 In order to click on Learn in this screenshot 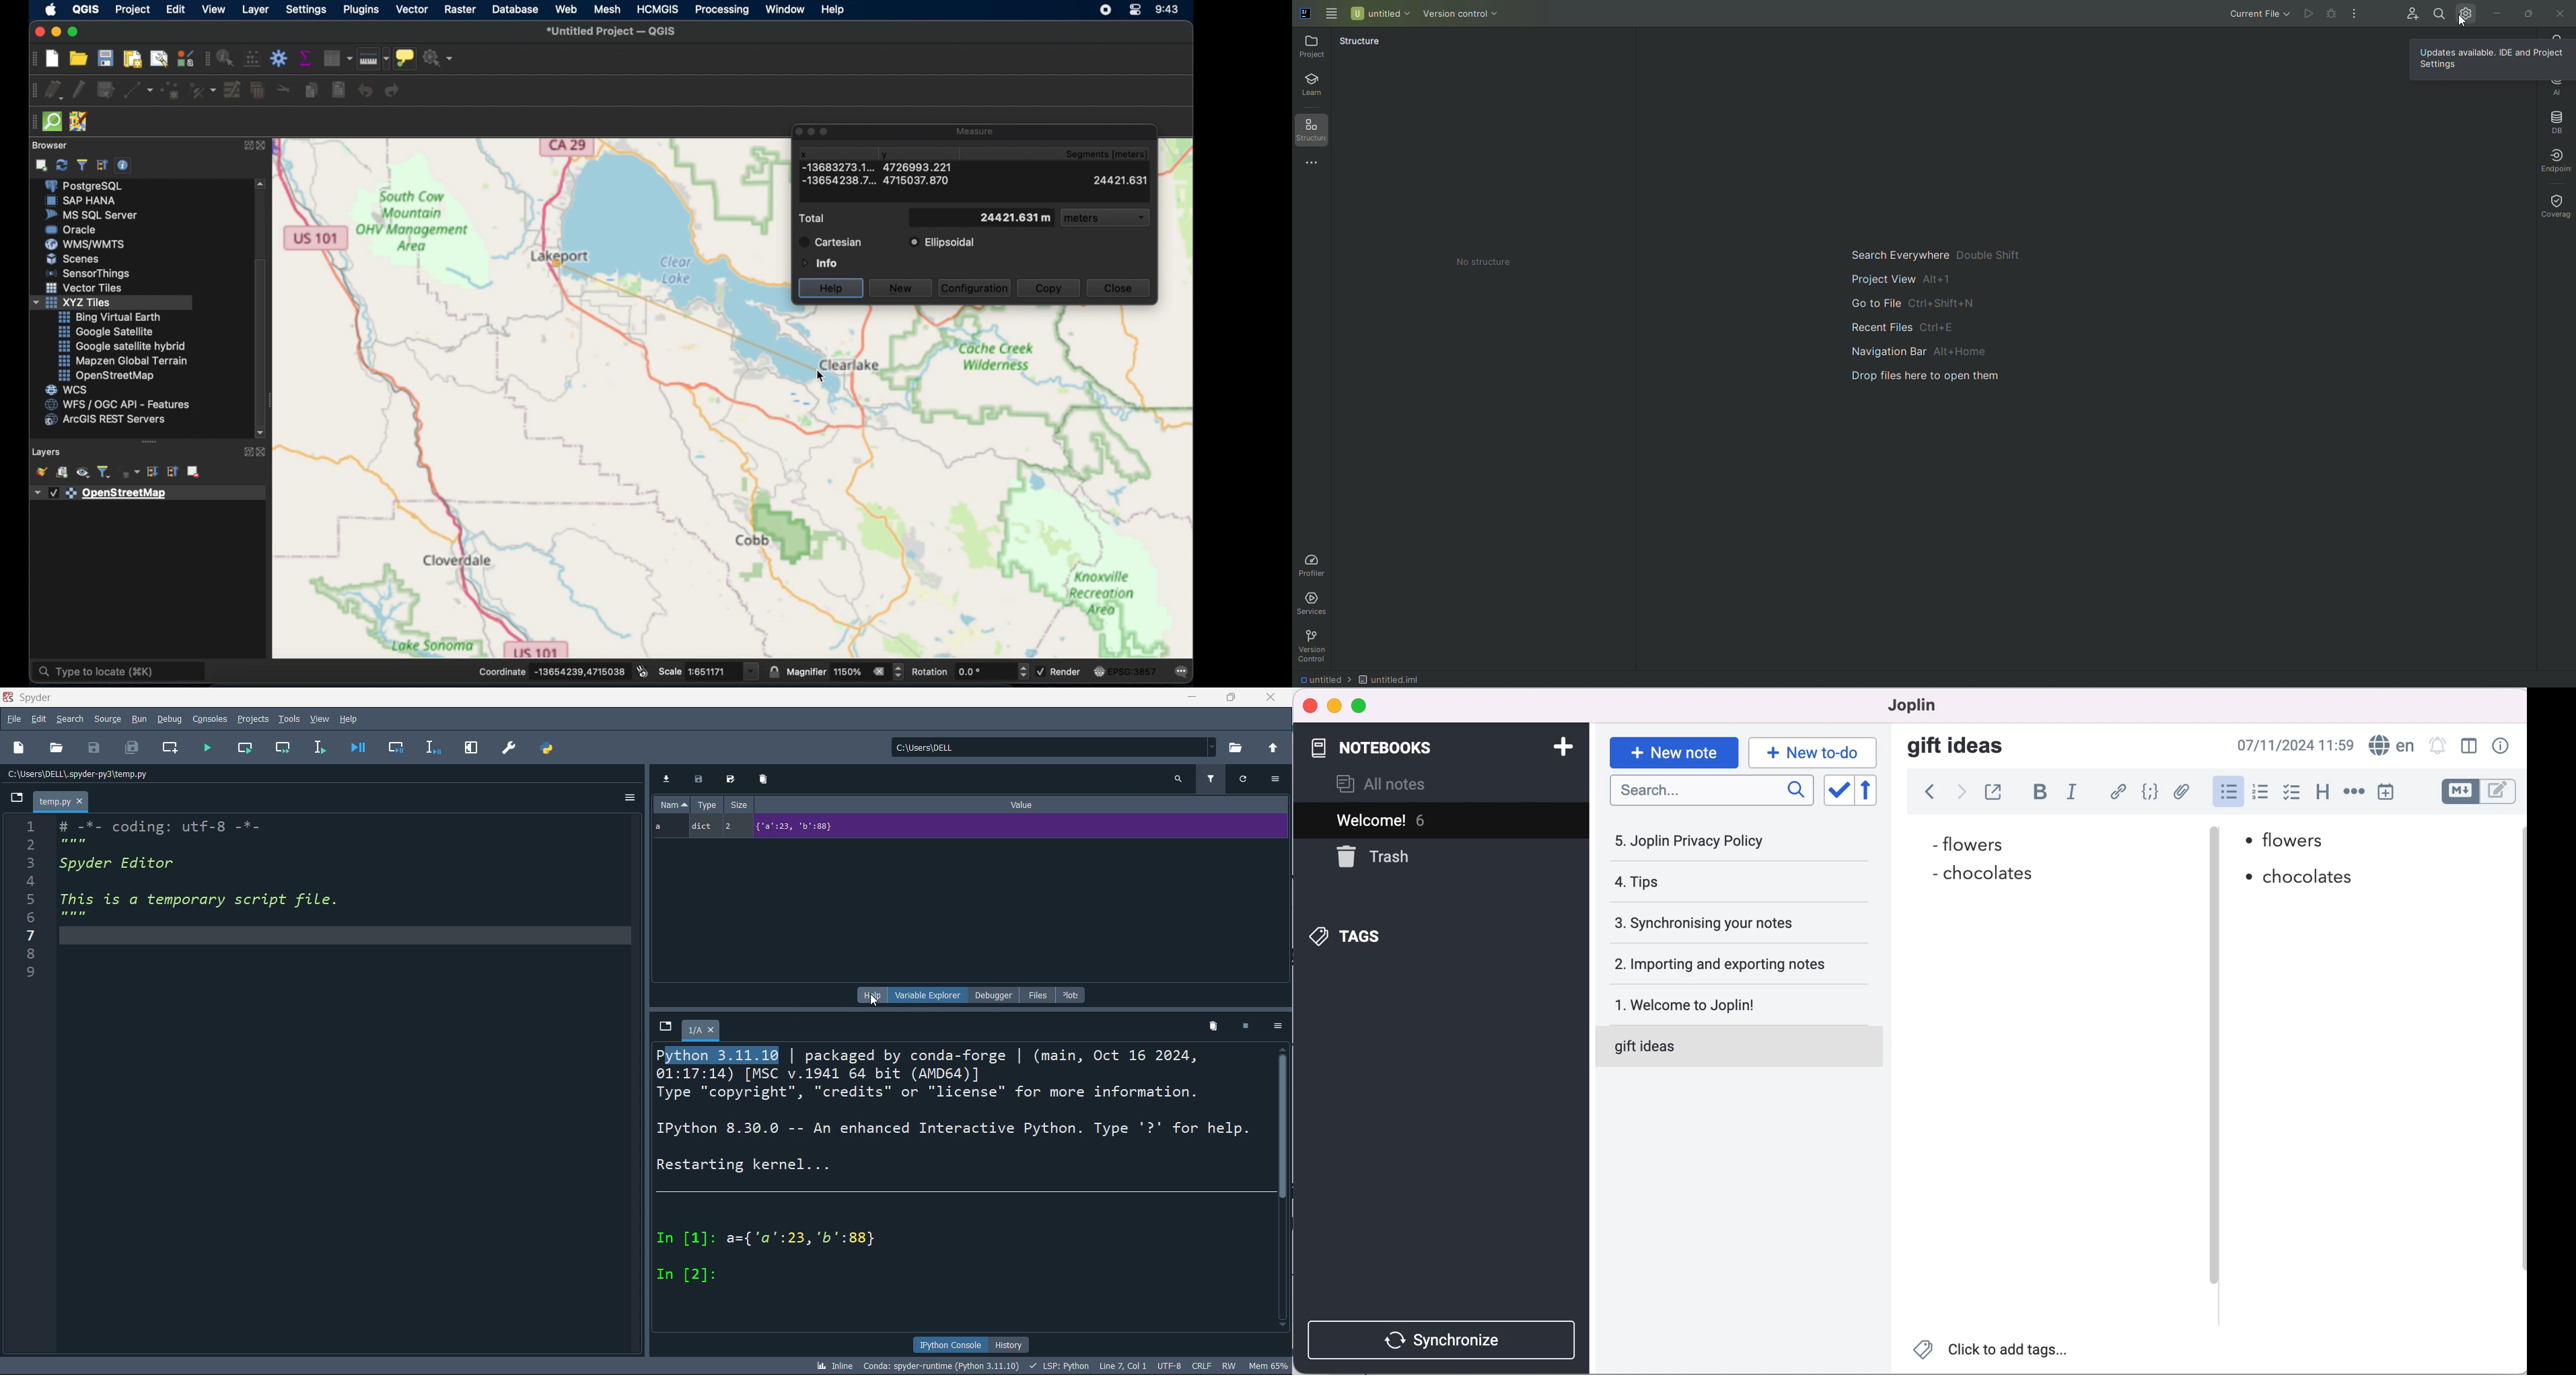, I will do `click(1318, 86)`.